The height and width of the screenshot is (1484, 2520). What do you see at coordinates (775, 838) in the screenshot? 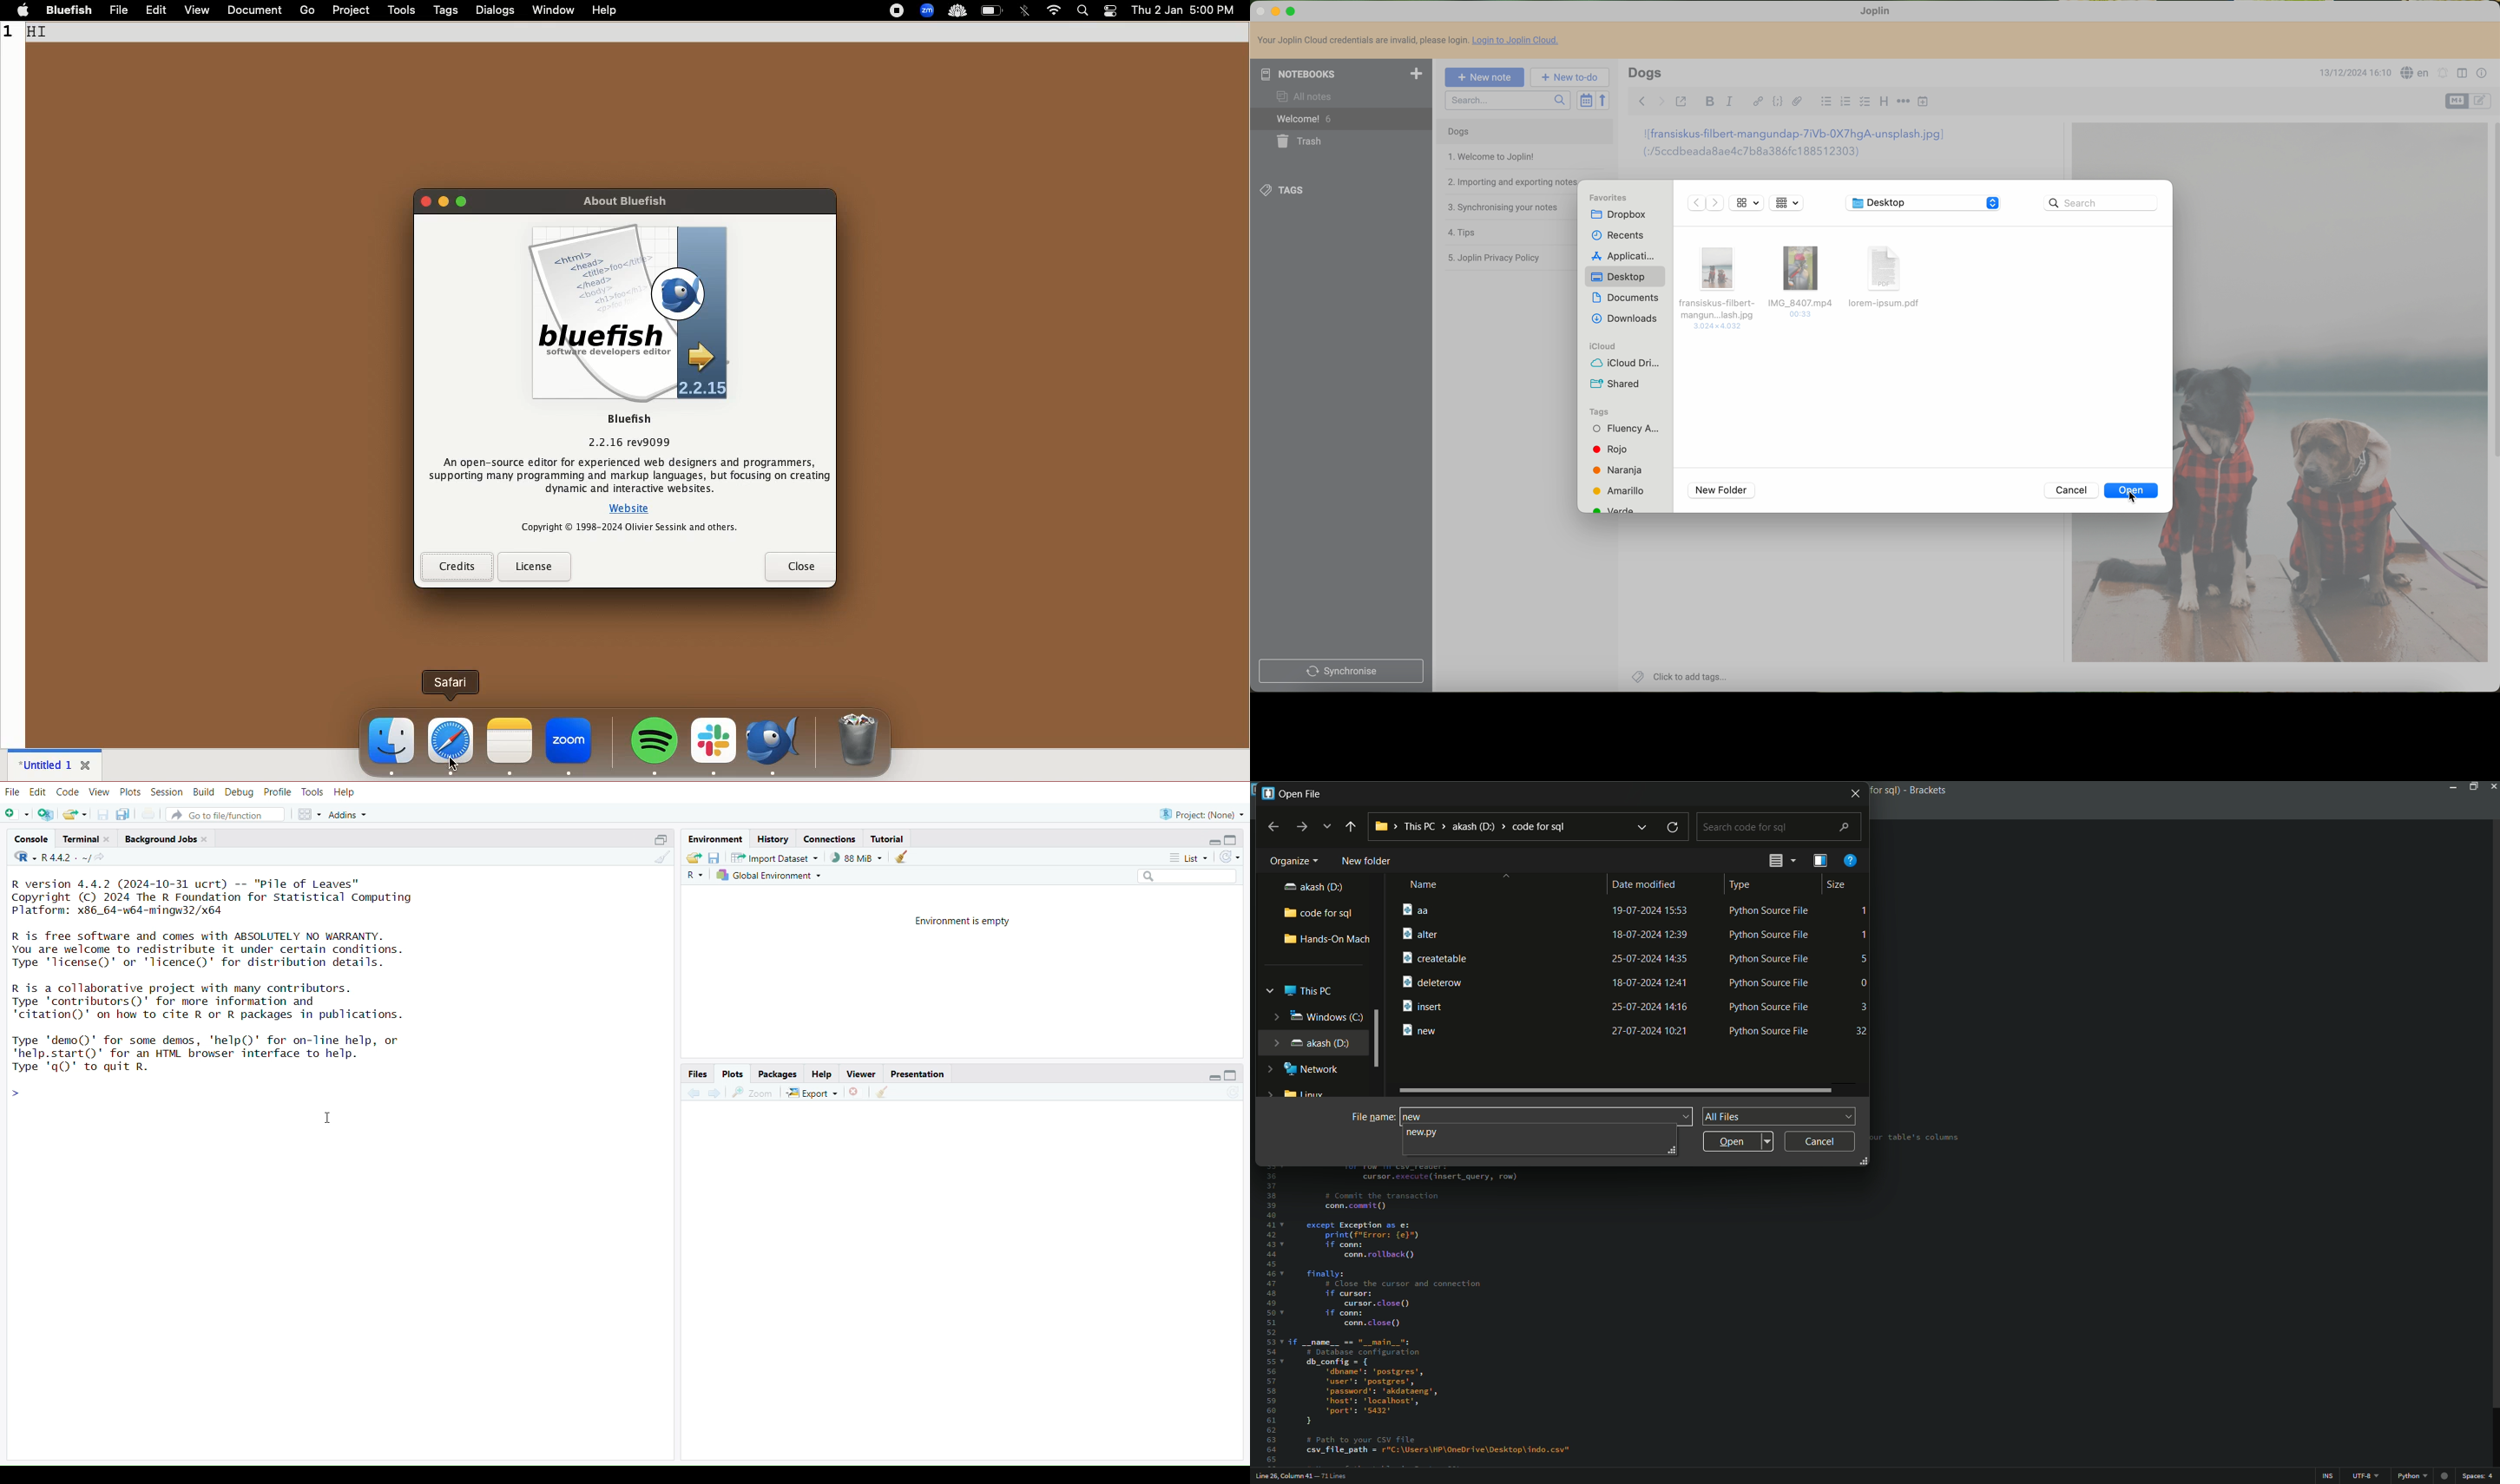
I see `history` at bounding box center [775, 838].